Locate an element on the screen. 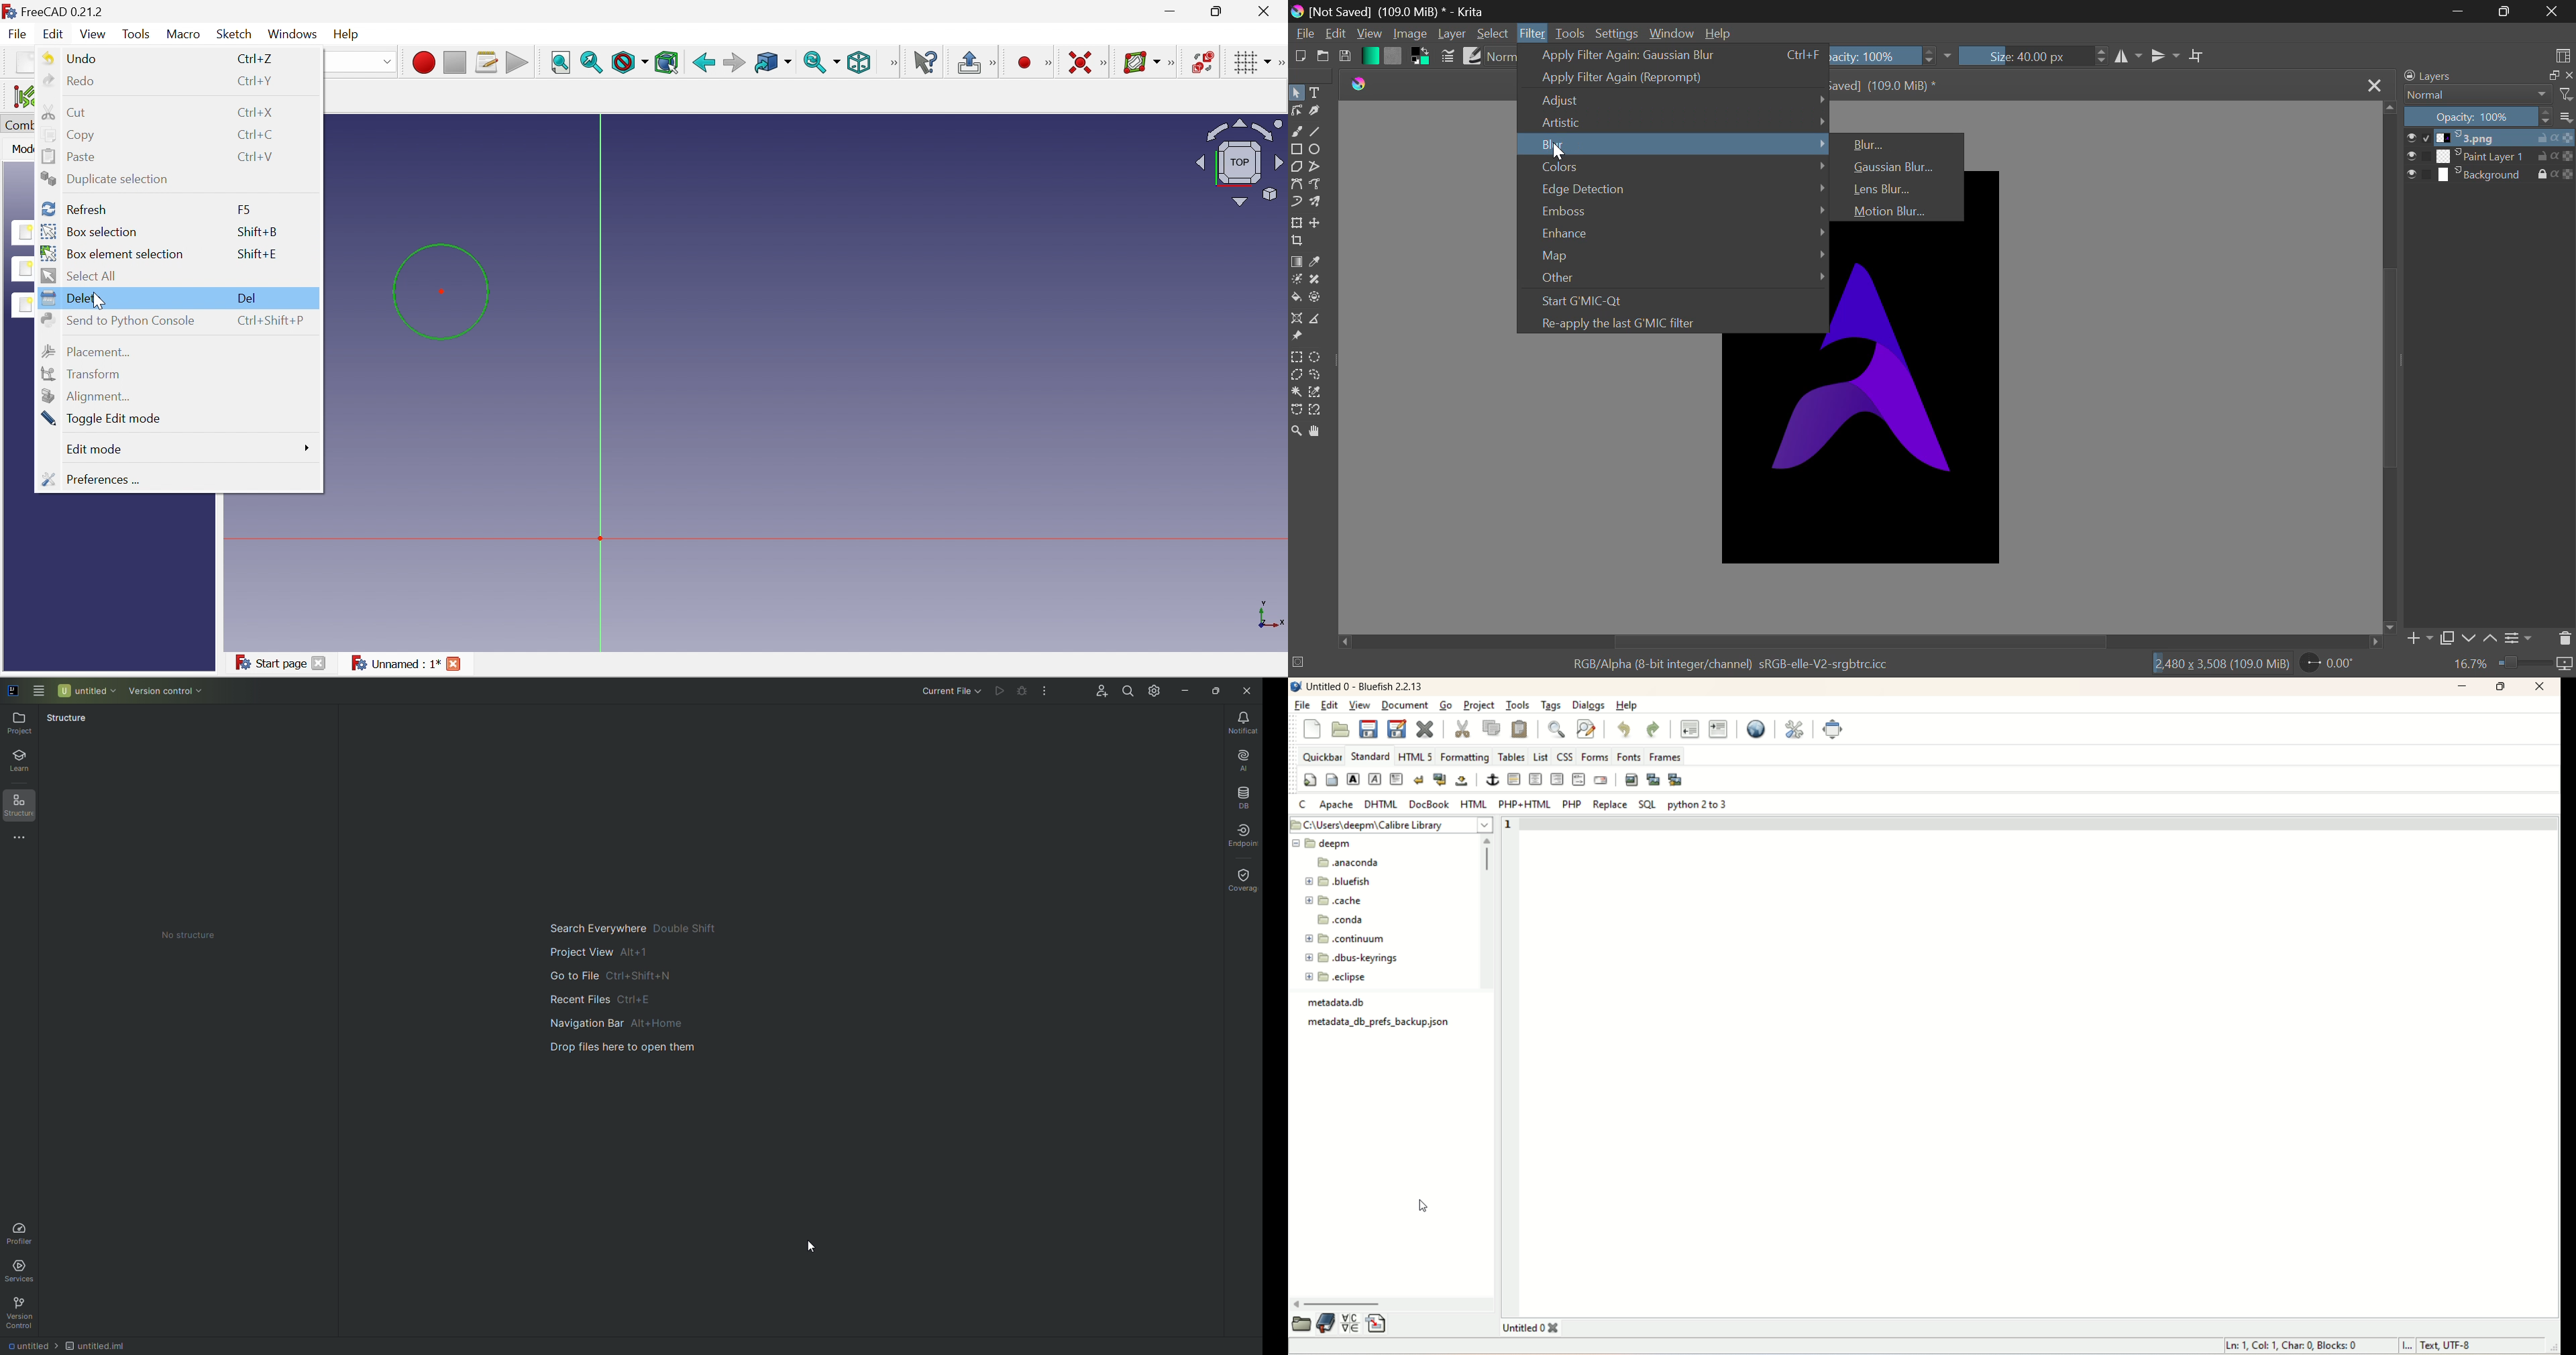  naconda is located at coordinates (1353, 864).